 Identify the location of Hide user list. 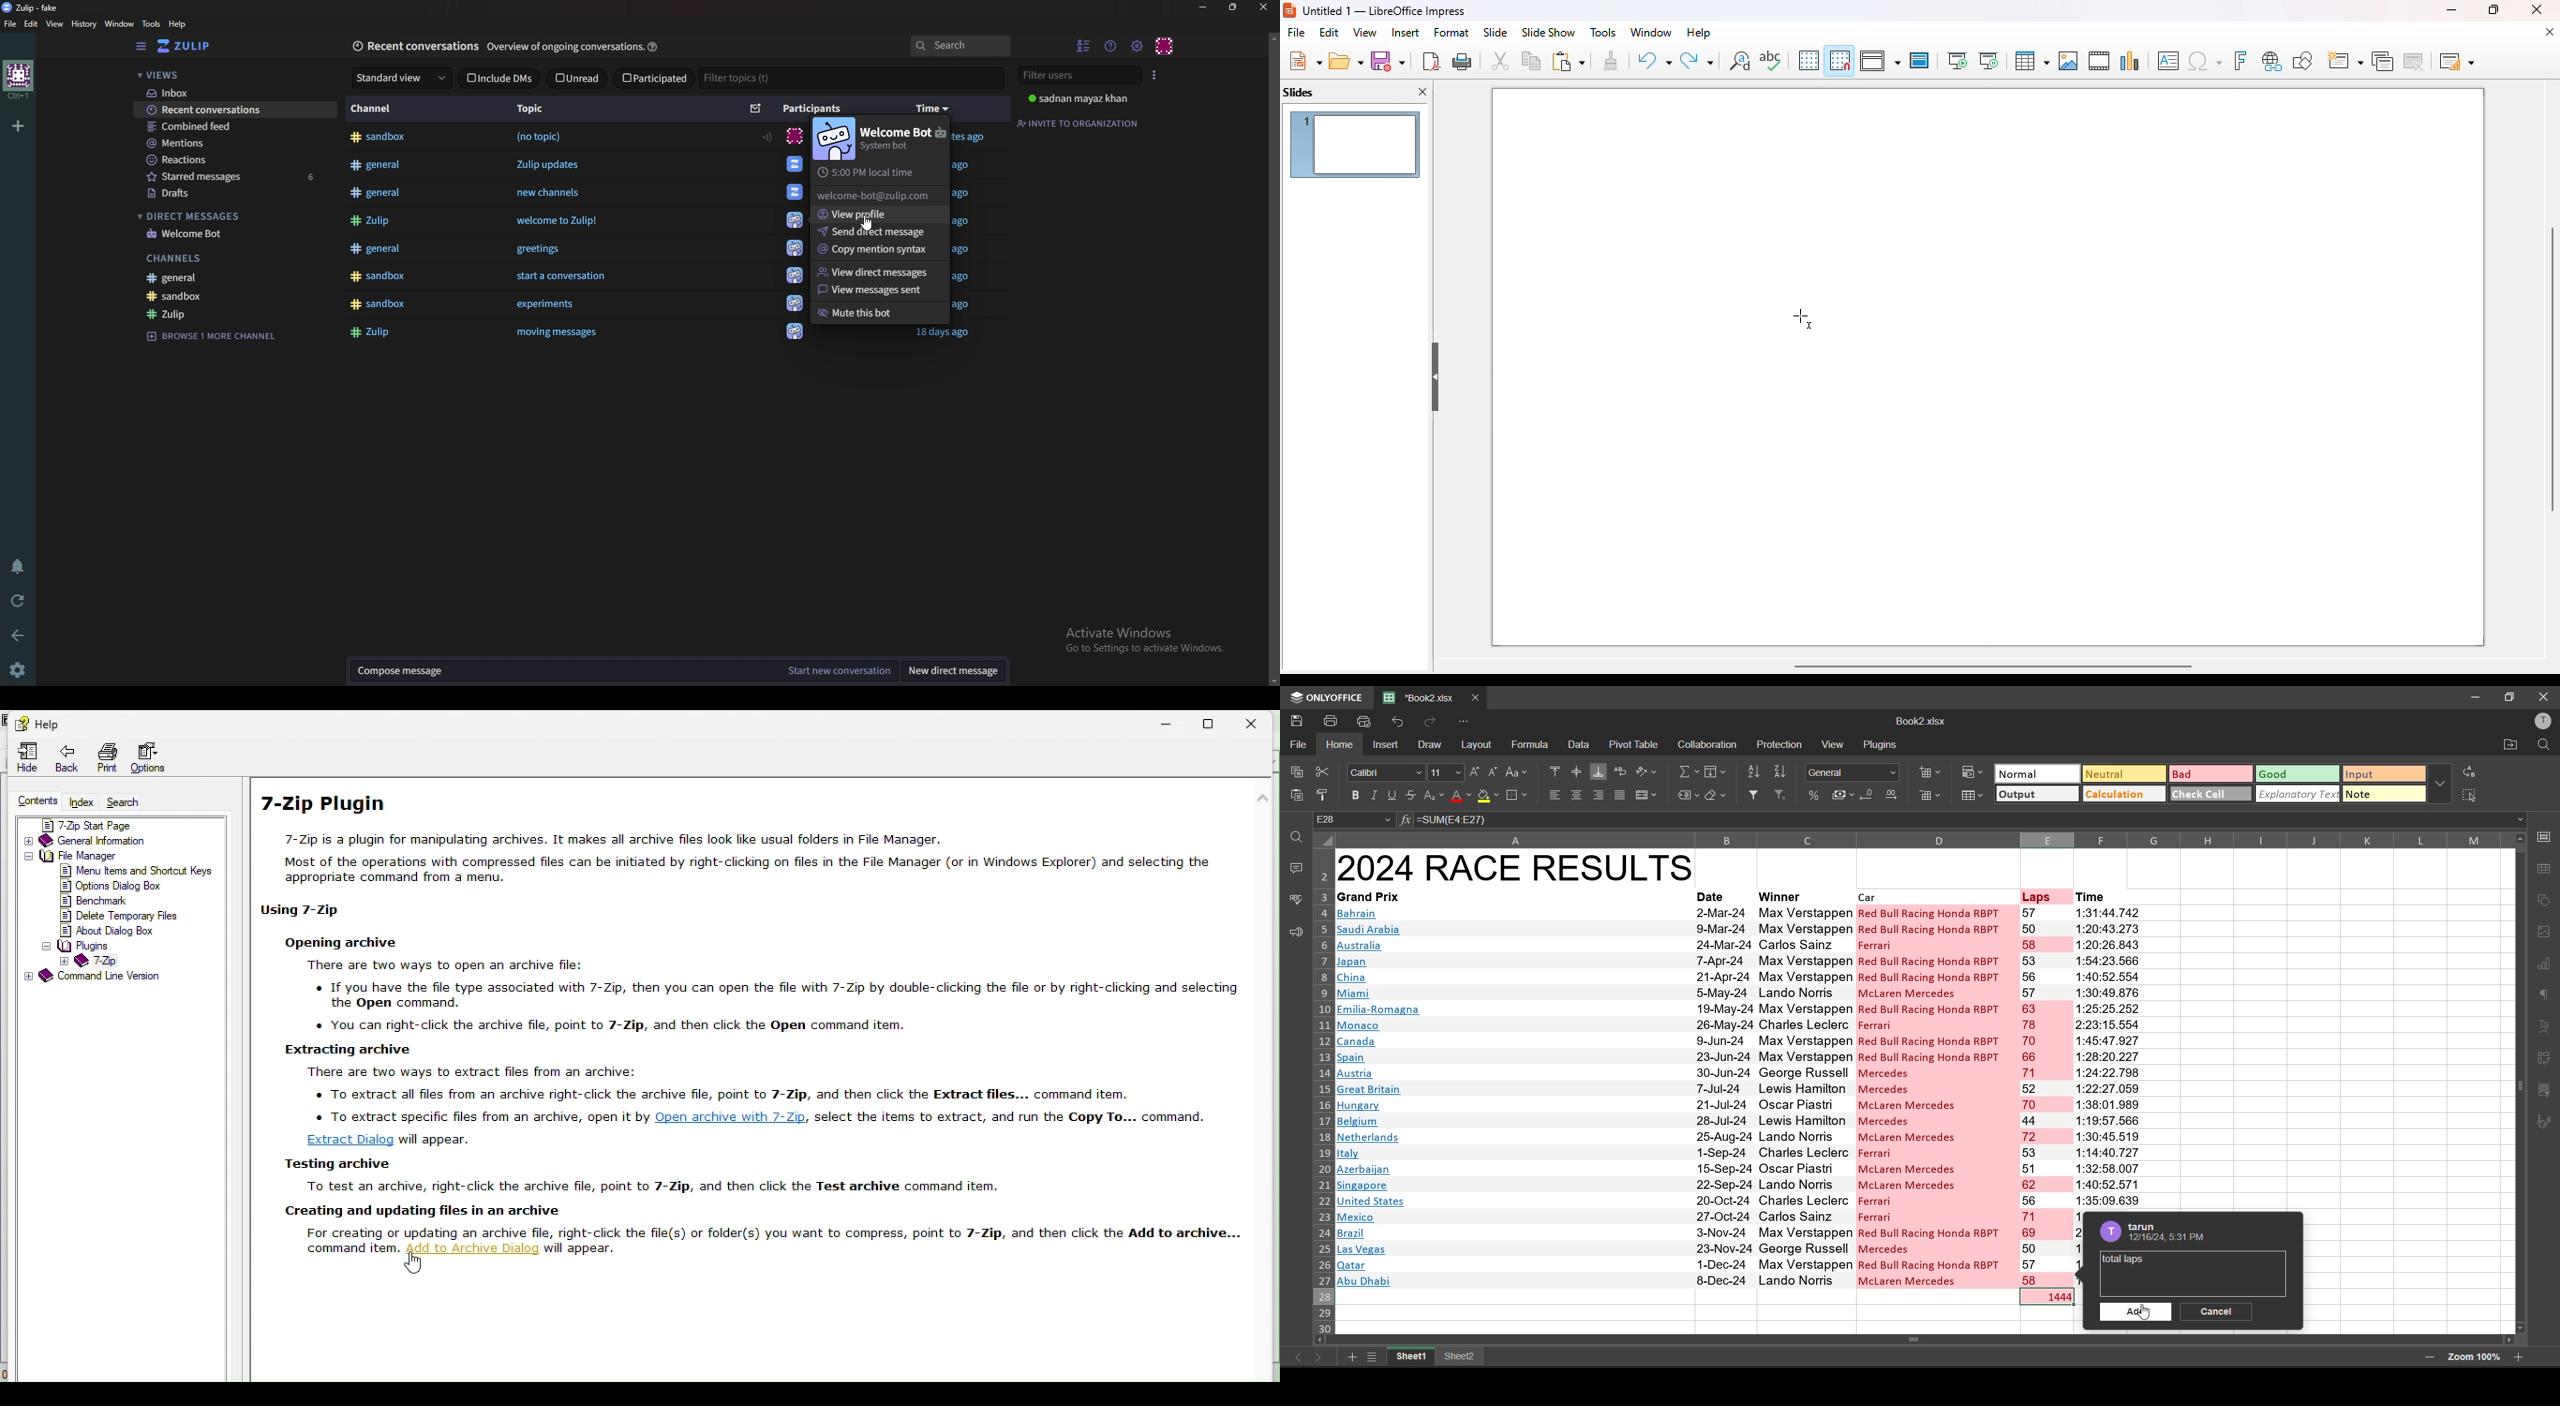
(1083, 46).